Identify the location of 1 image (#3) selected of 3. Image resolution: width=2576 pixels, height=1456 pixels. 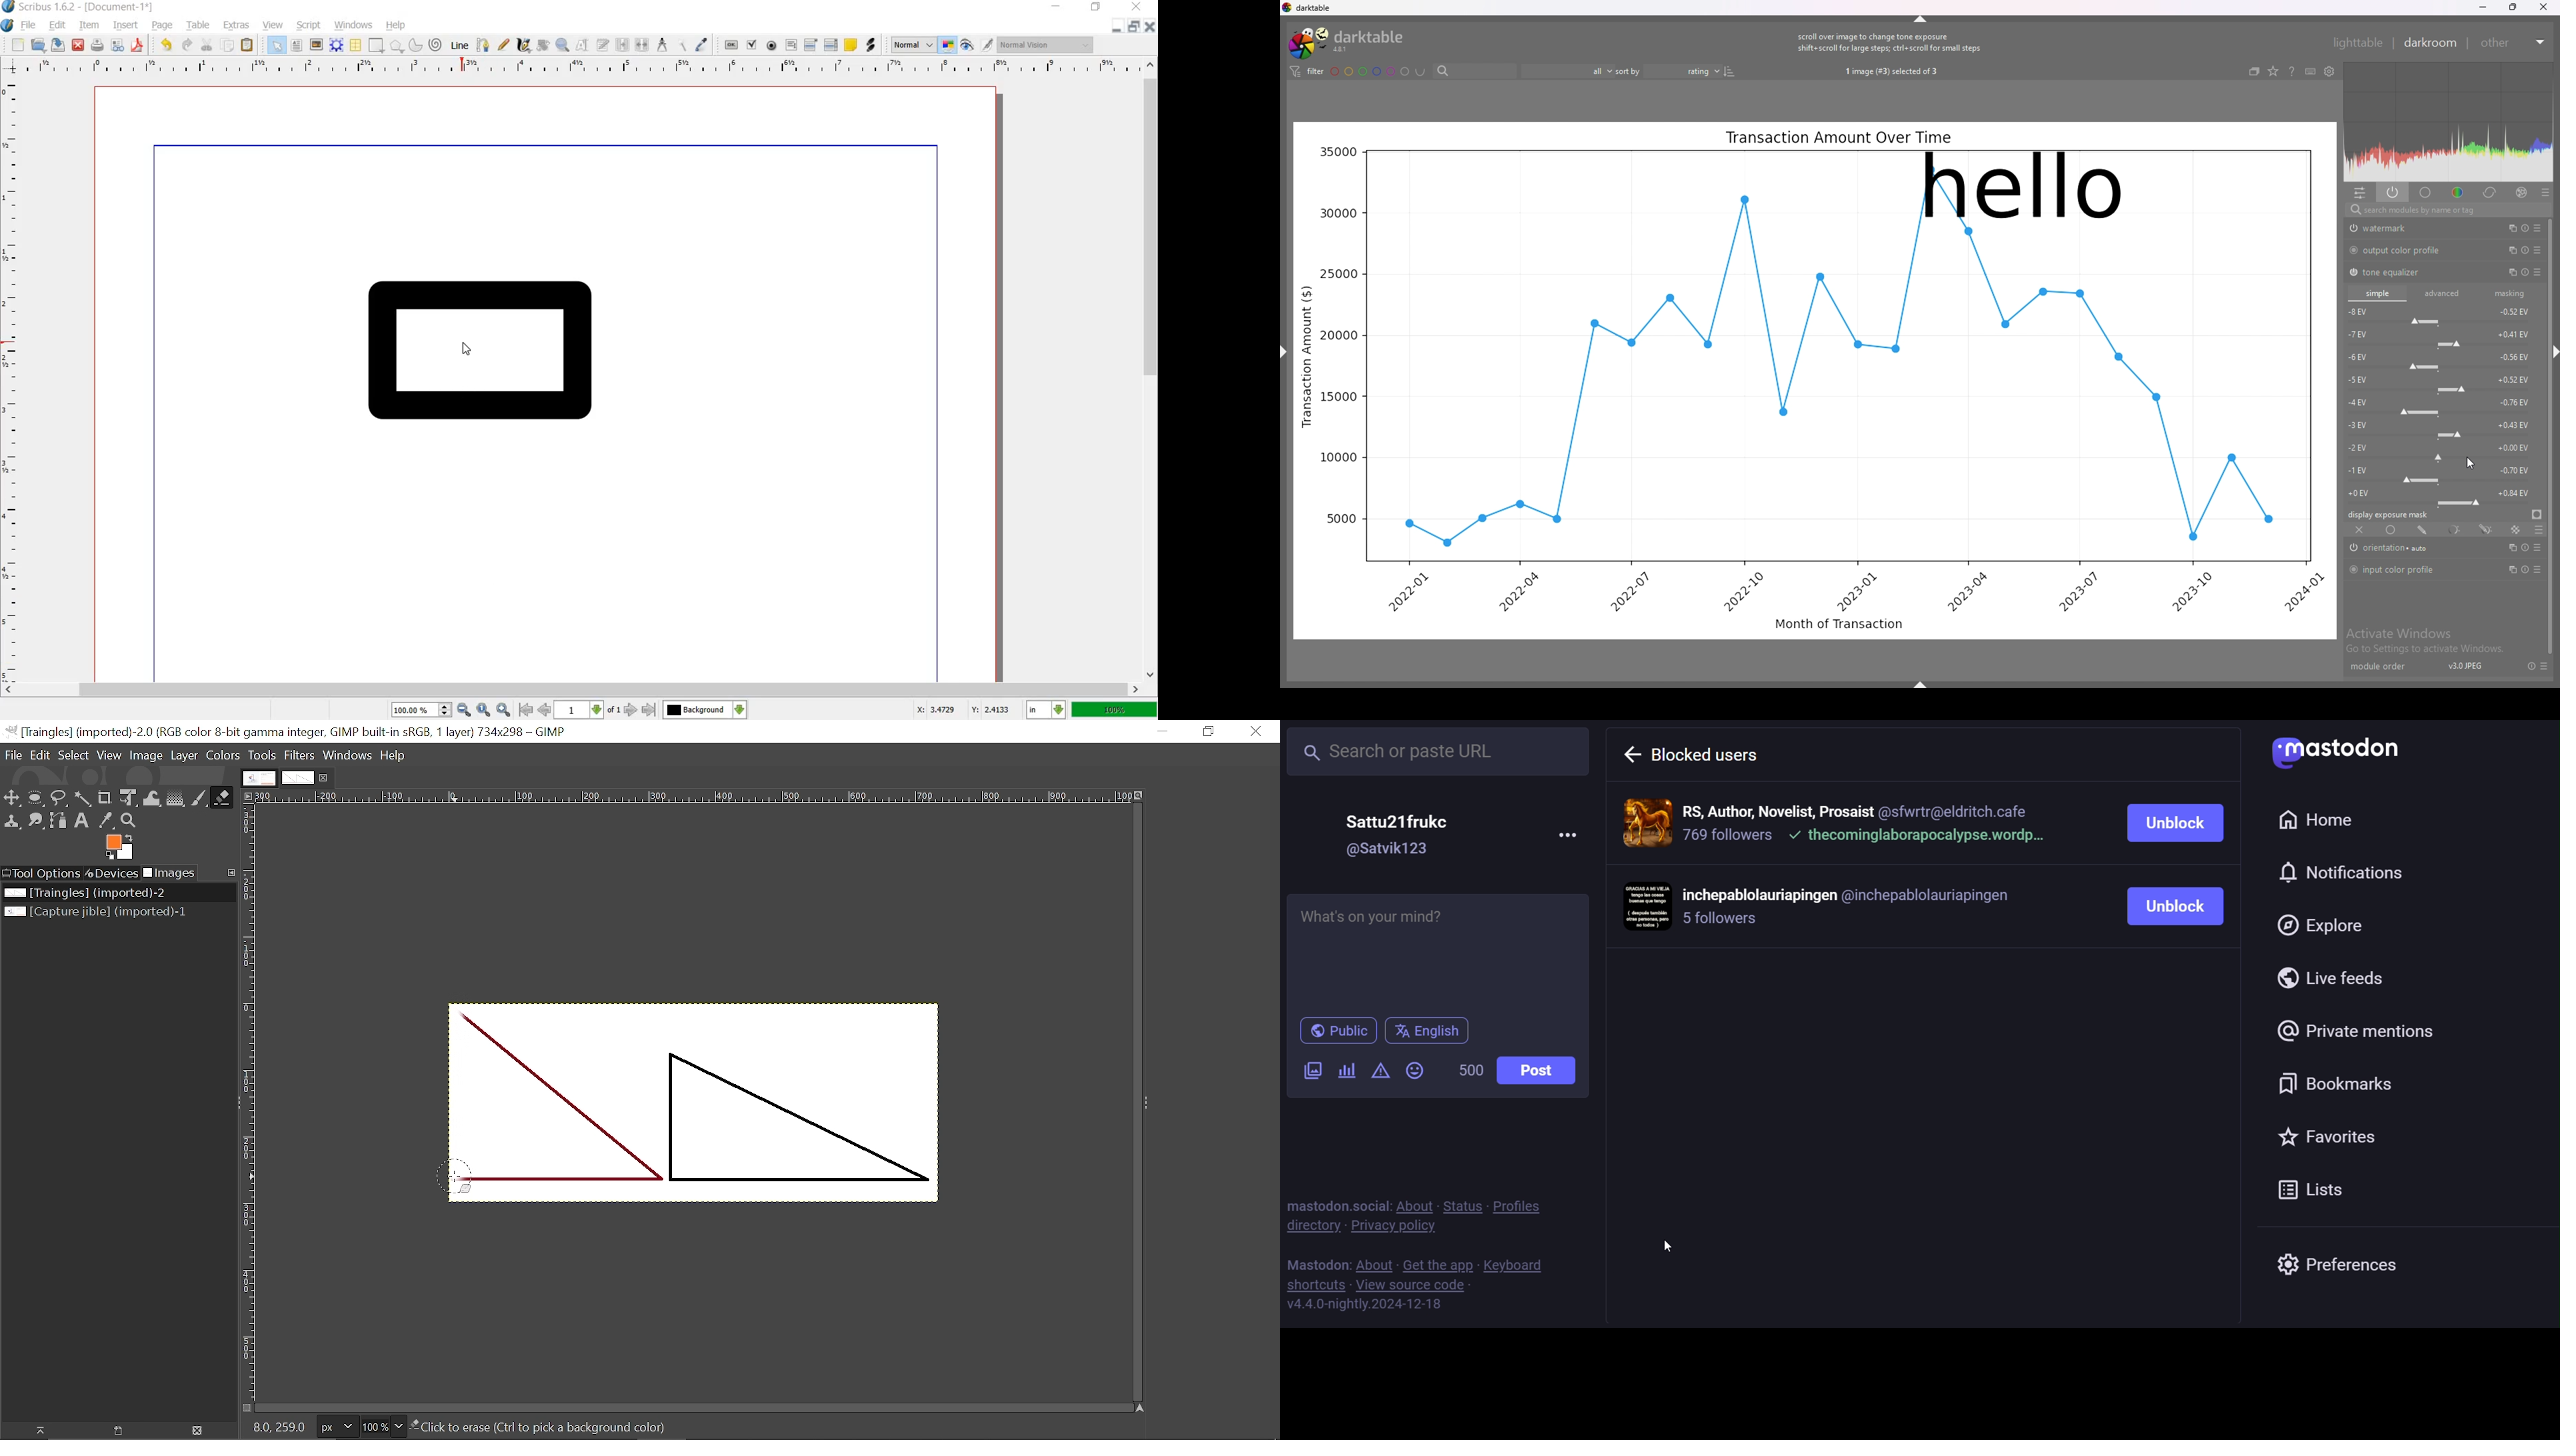
(1892, 72).